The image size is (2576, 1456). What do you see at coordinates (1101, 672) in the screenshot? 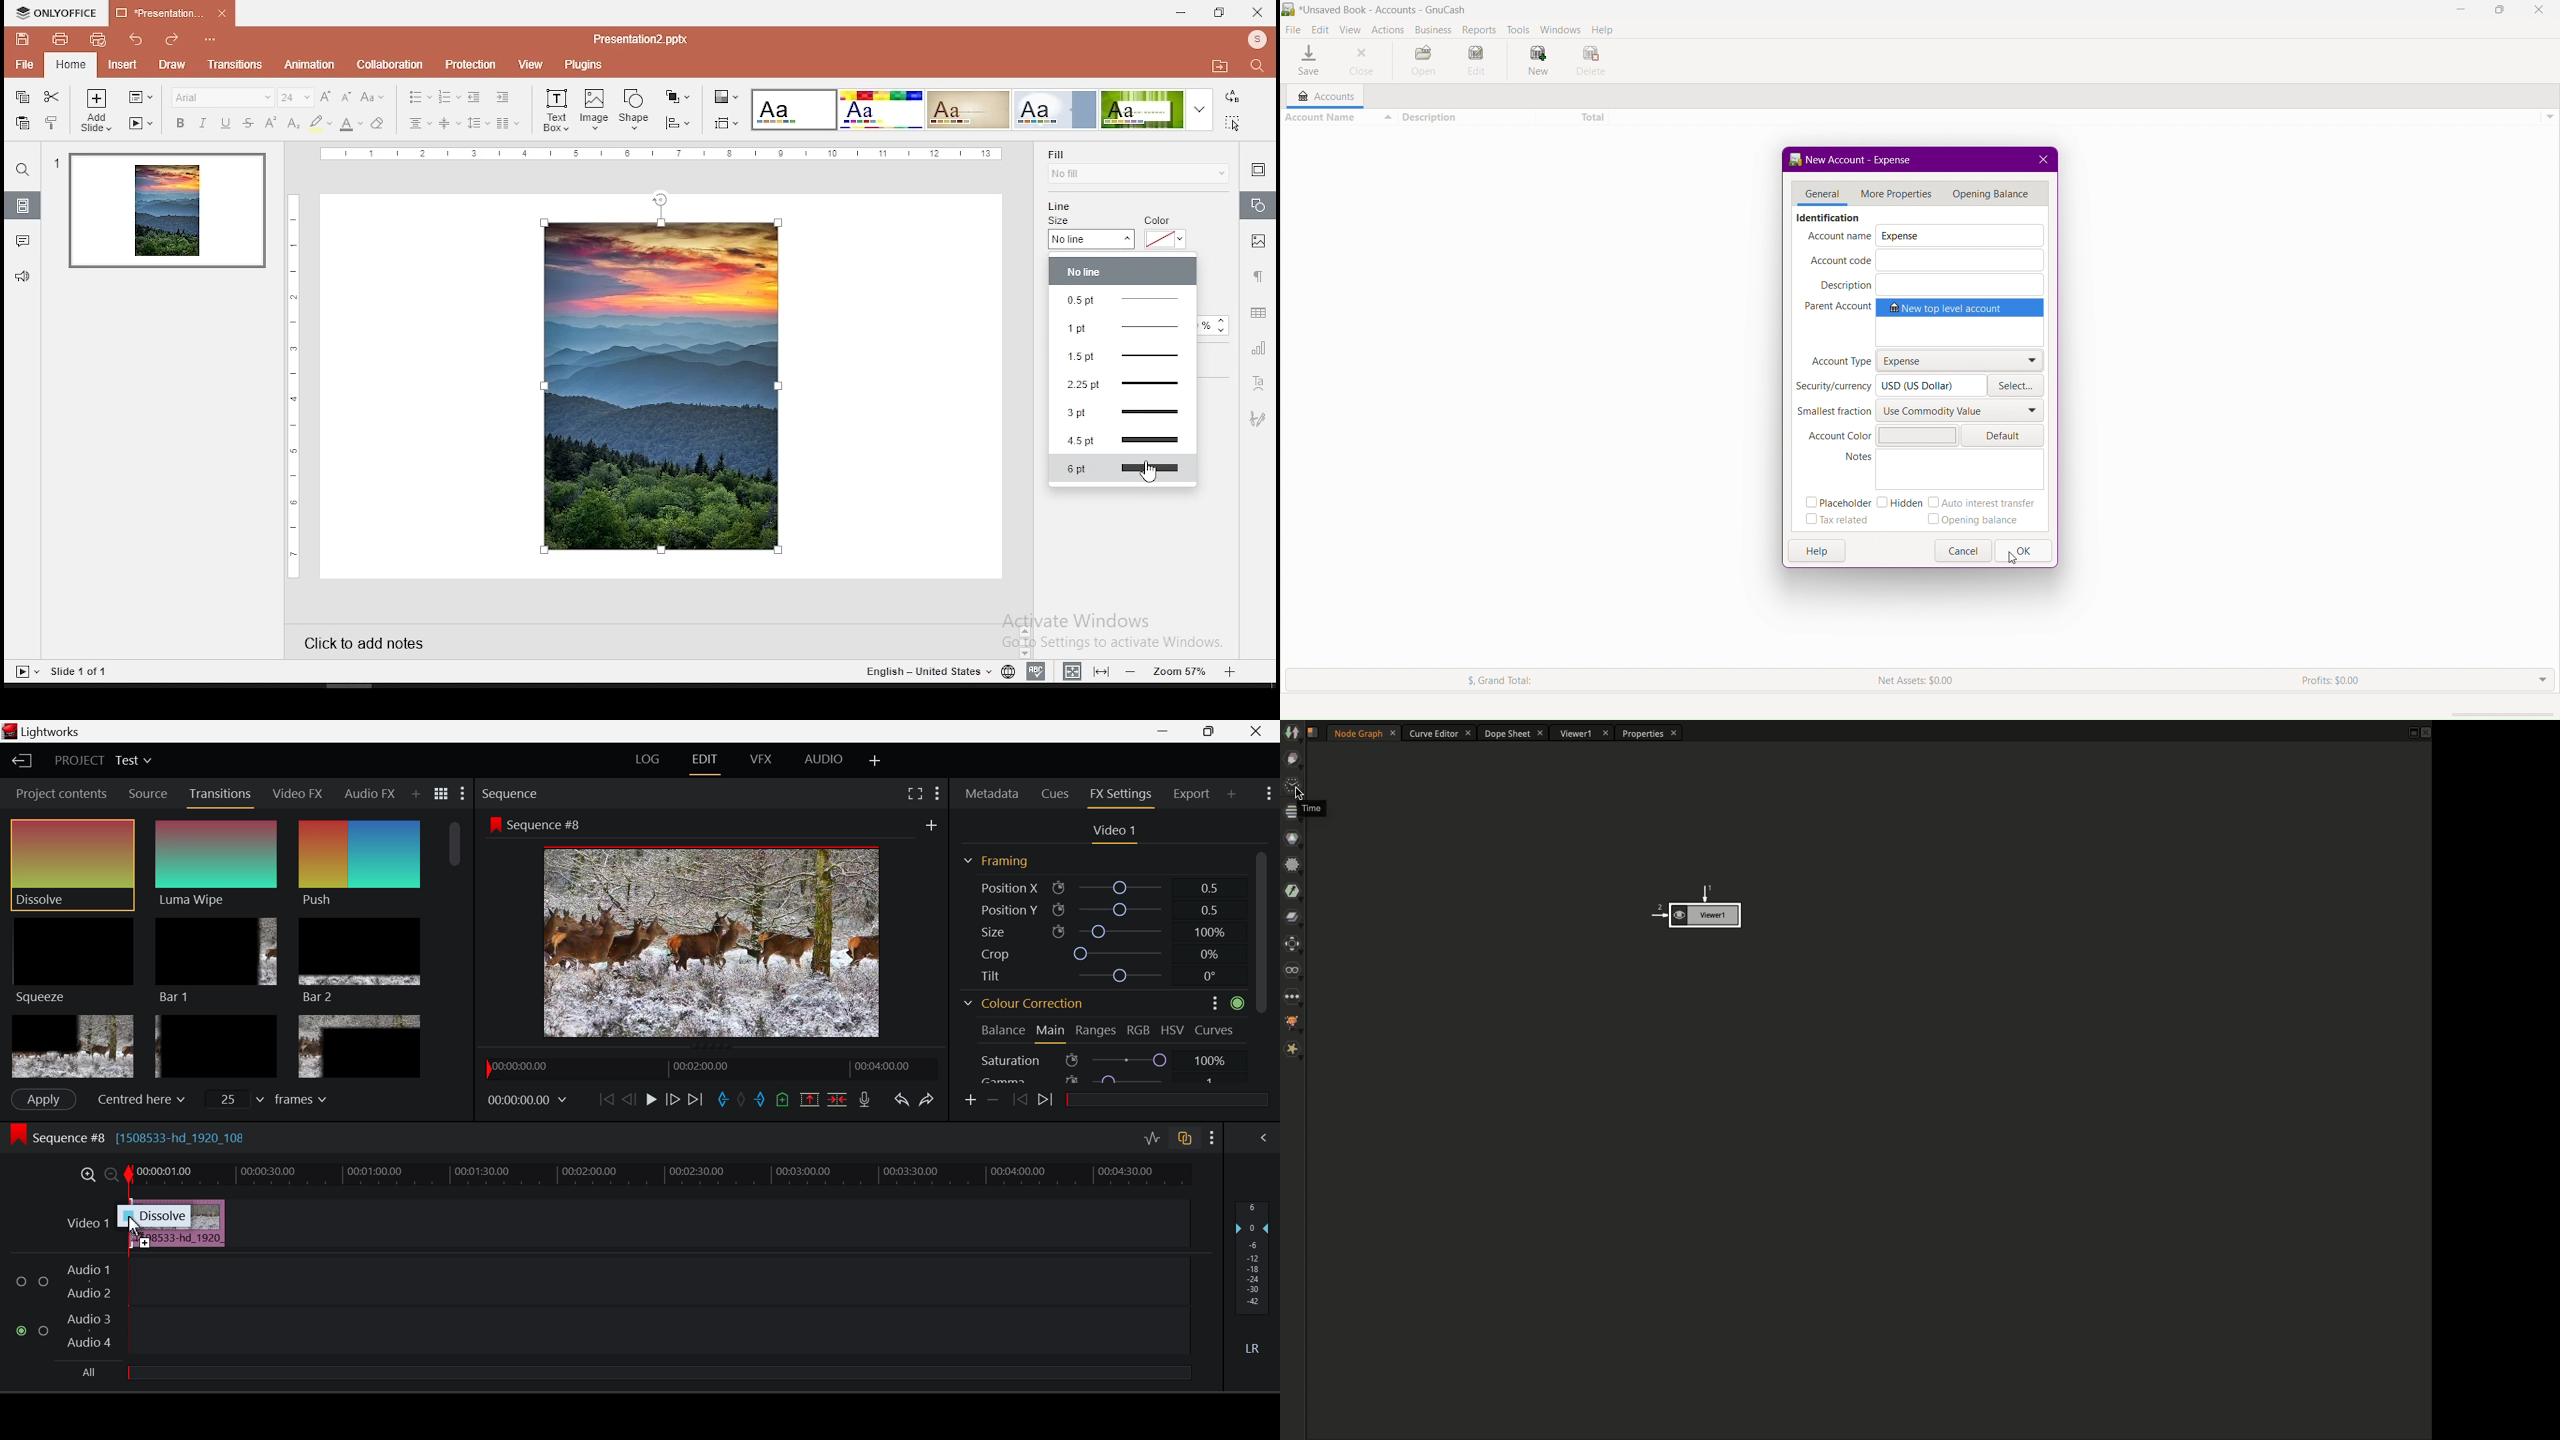
I see `fit to slide` at bounding box center [1101, 672].